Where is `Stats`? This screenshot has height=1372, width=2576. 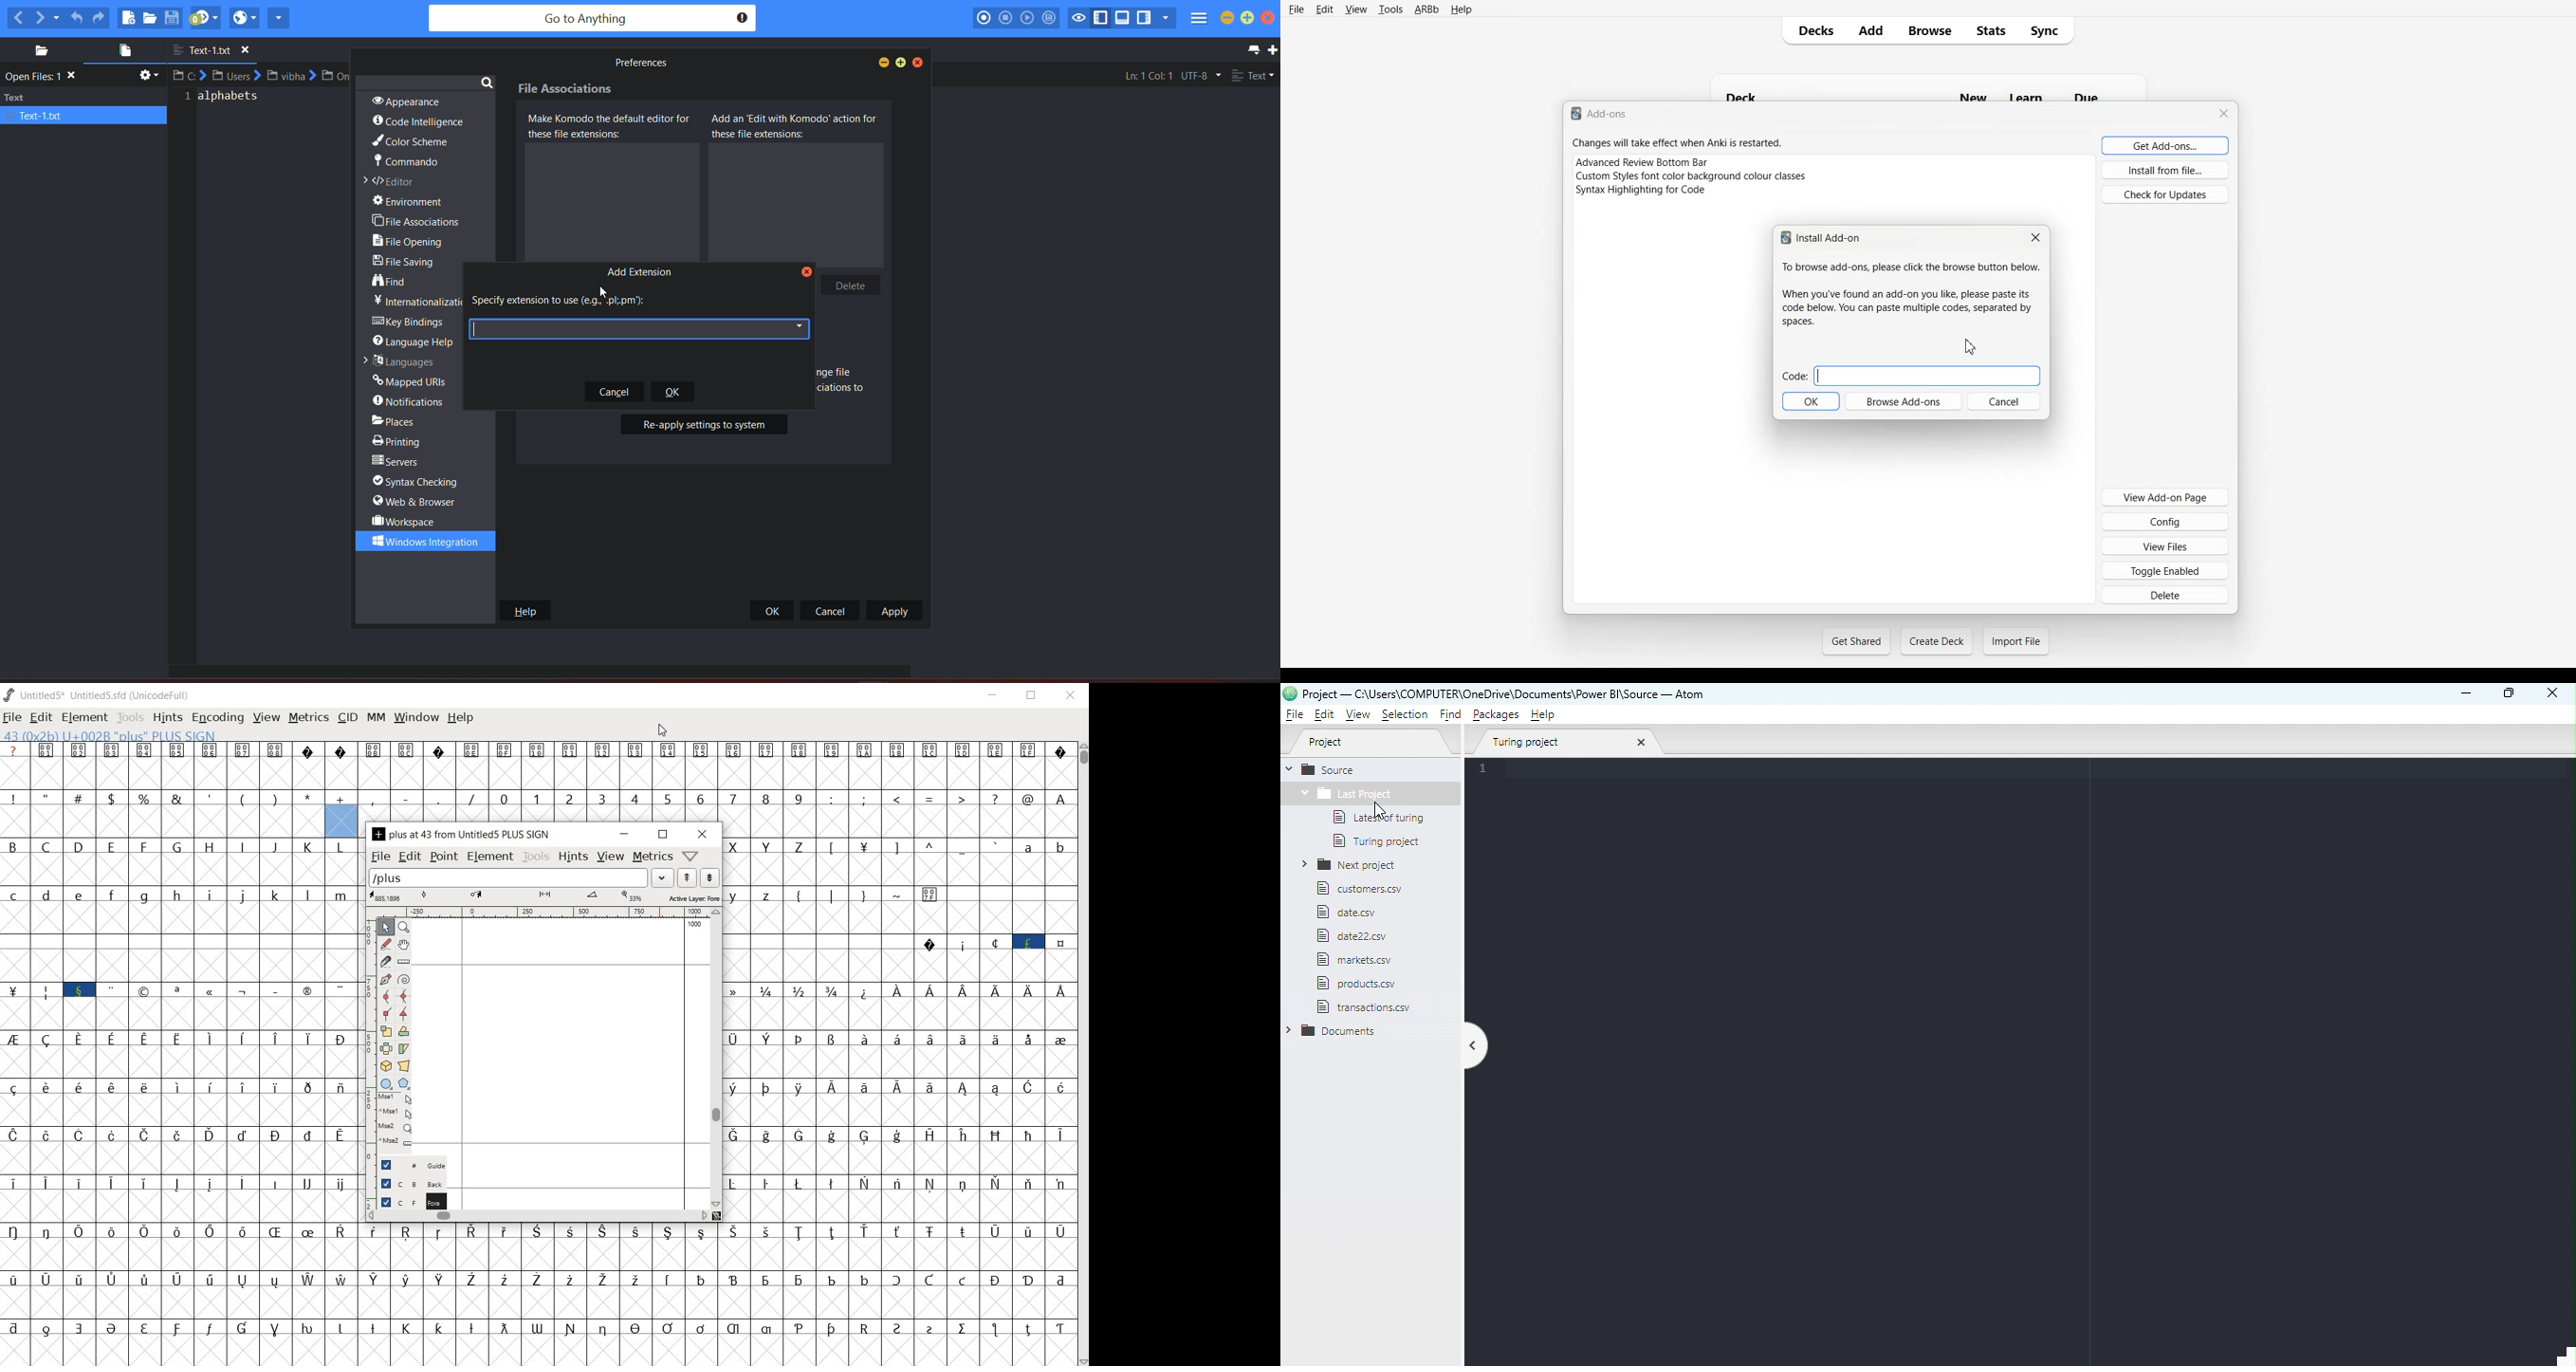 Stats is located at coordinates (1990, 30).